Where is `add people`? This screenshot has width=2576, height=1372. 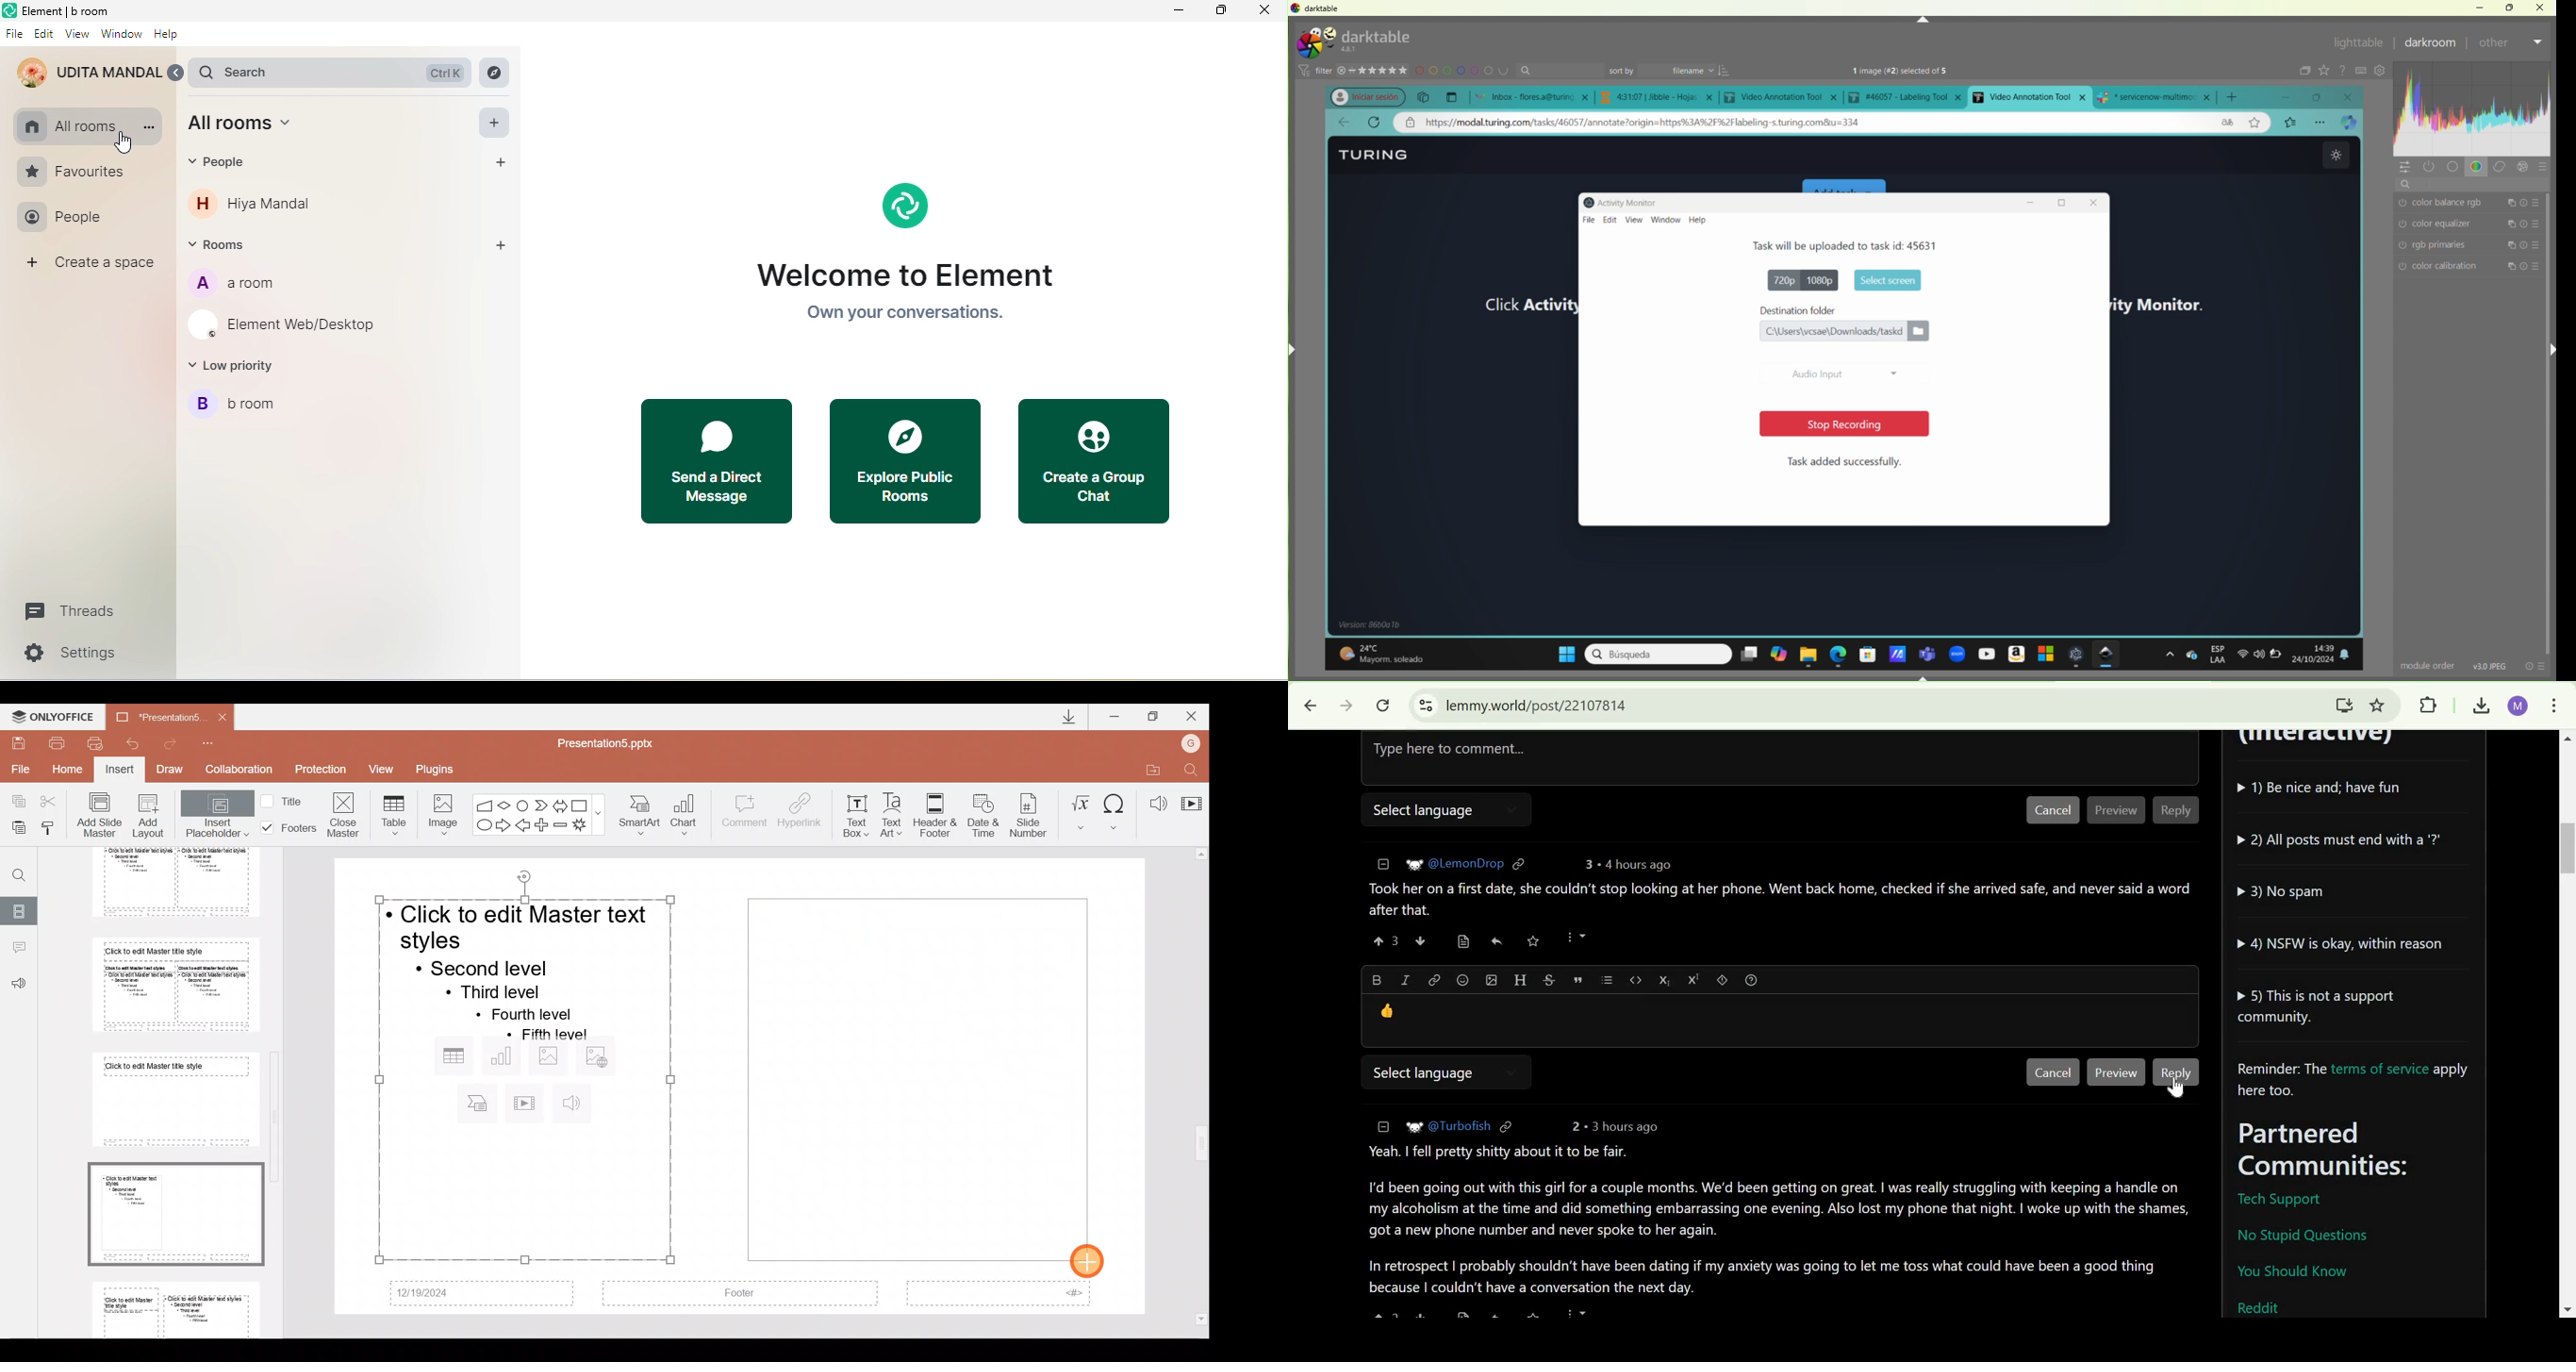 add people is located at coordinates (496, 162).